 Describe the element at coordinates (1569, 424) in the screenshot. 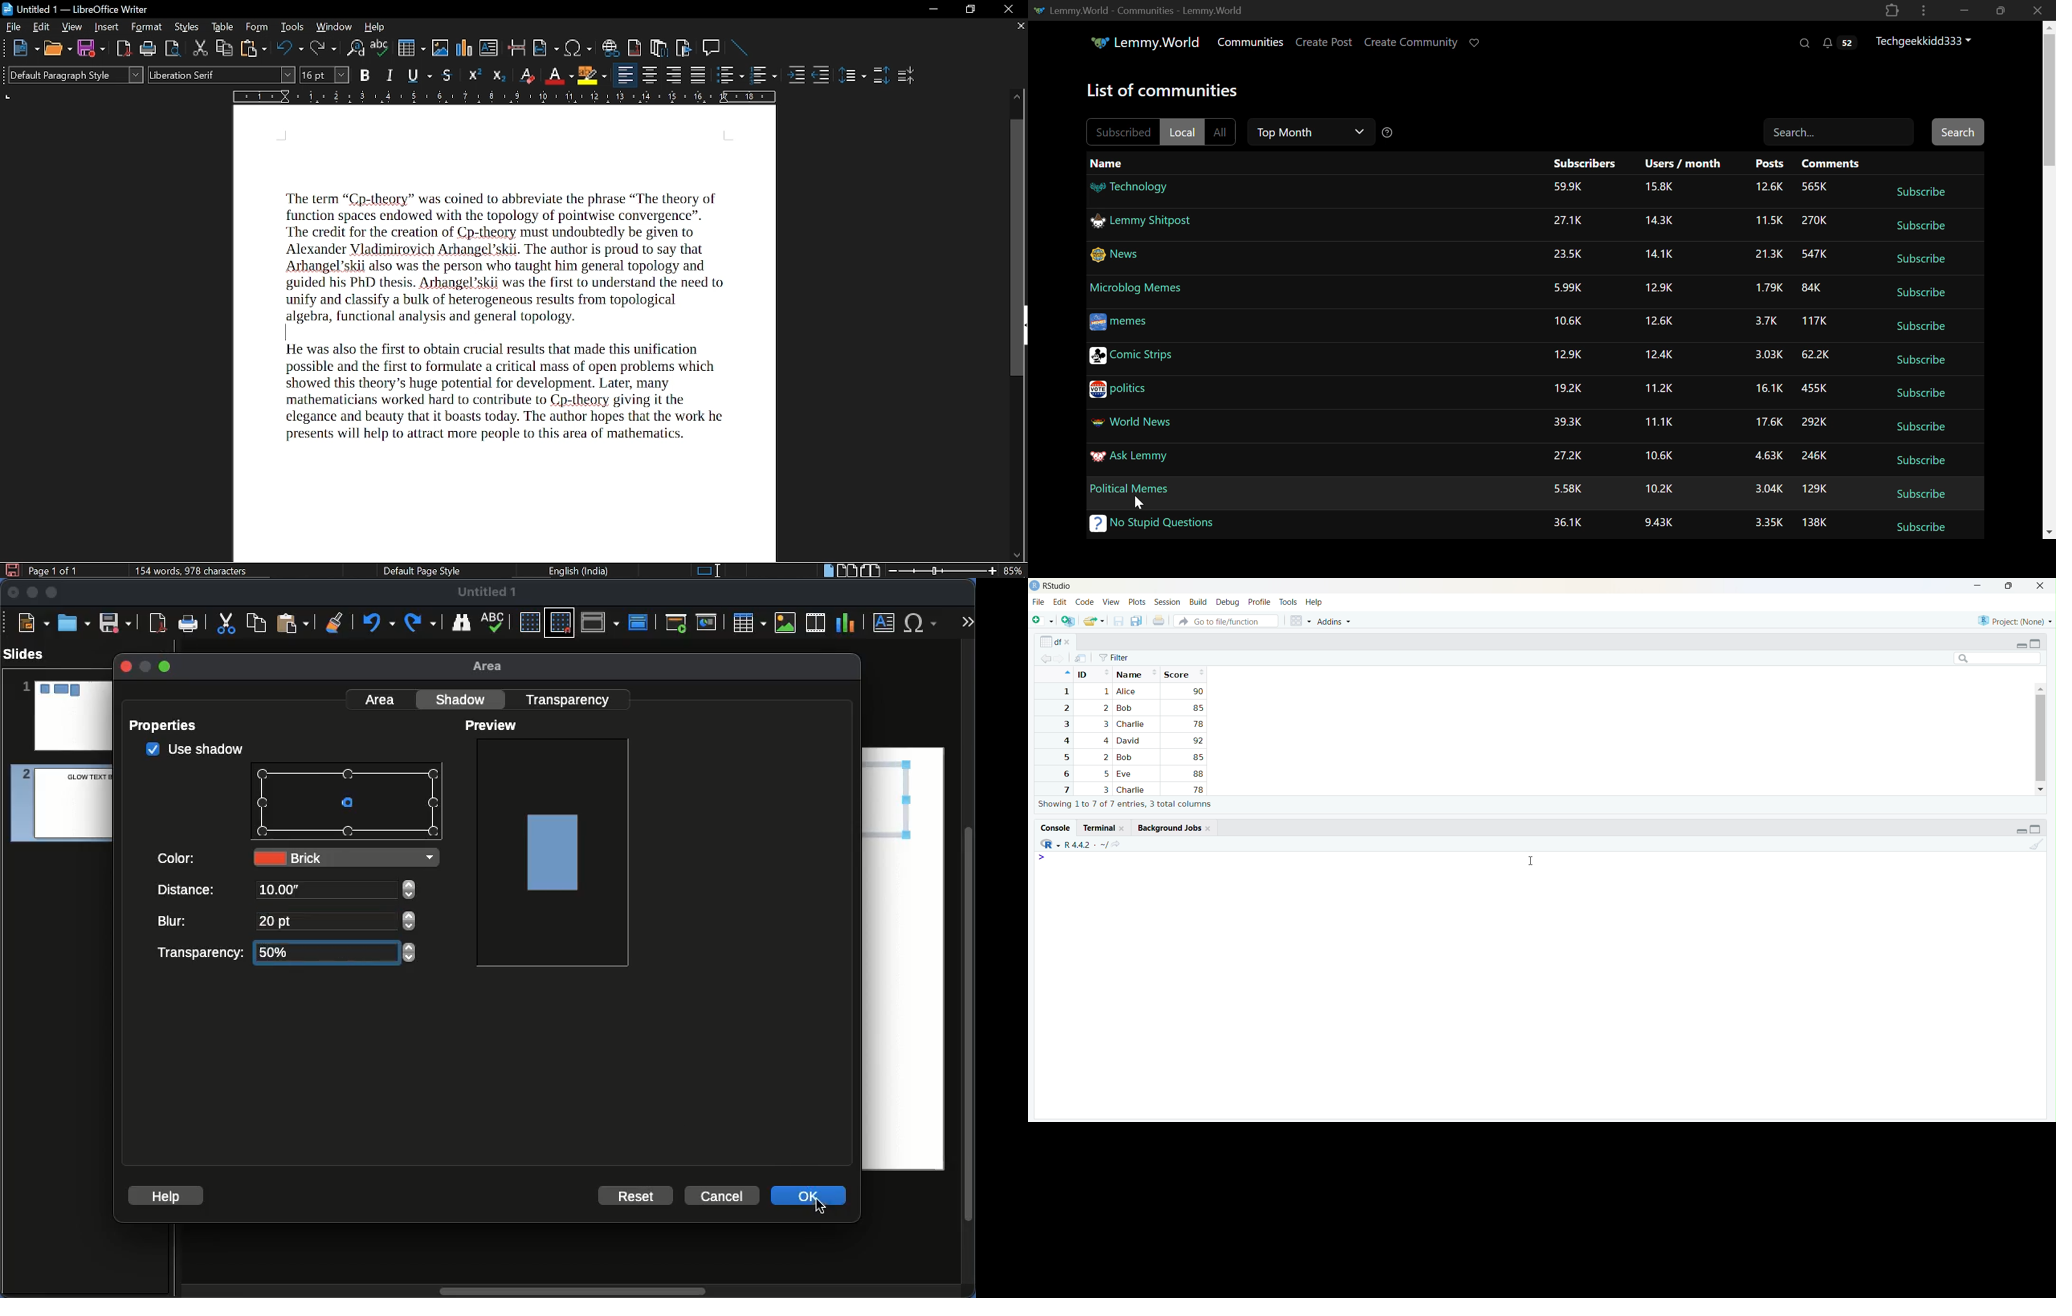

I see `Amount` at that location.